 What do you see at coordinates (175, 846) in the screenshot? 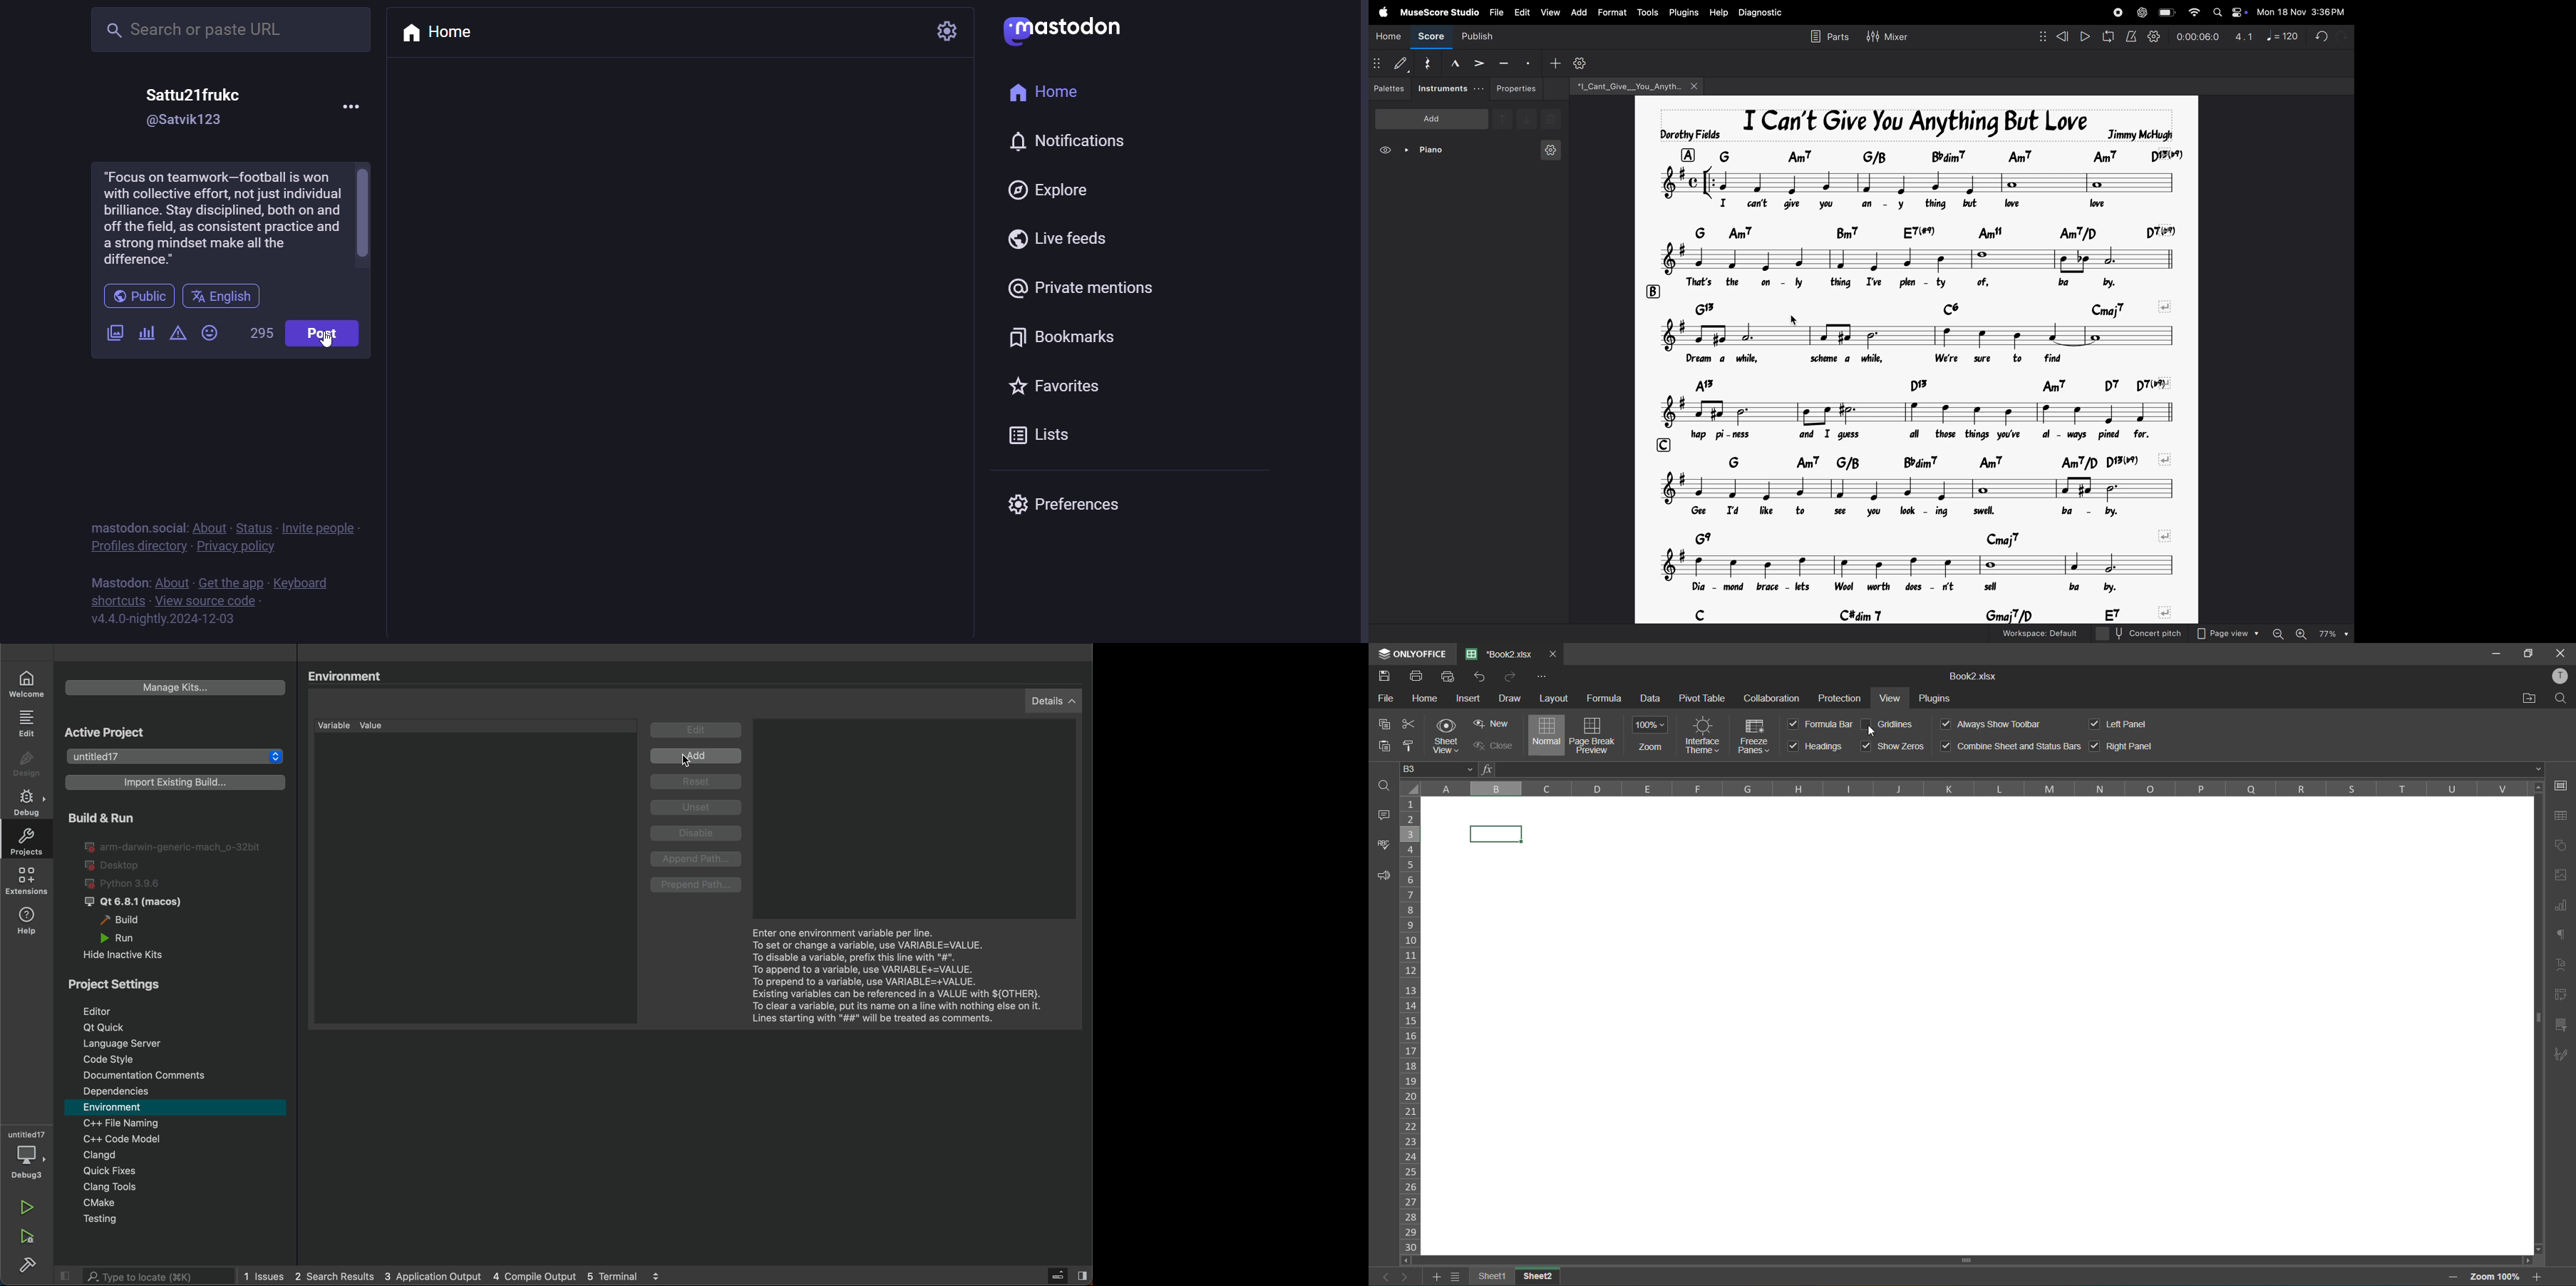
I see `I@ arm-darwin-generic-mach_o-32bit` at bounding box center [175, 846].